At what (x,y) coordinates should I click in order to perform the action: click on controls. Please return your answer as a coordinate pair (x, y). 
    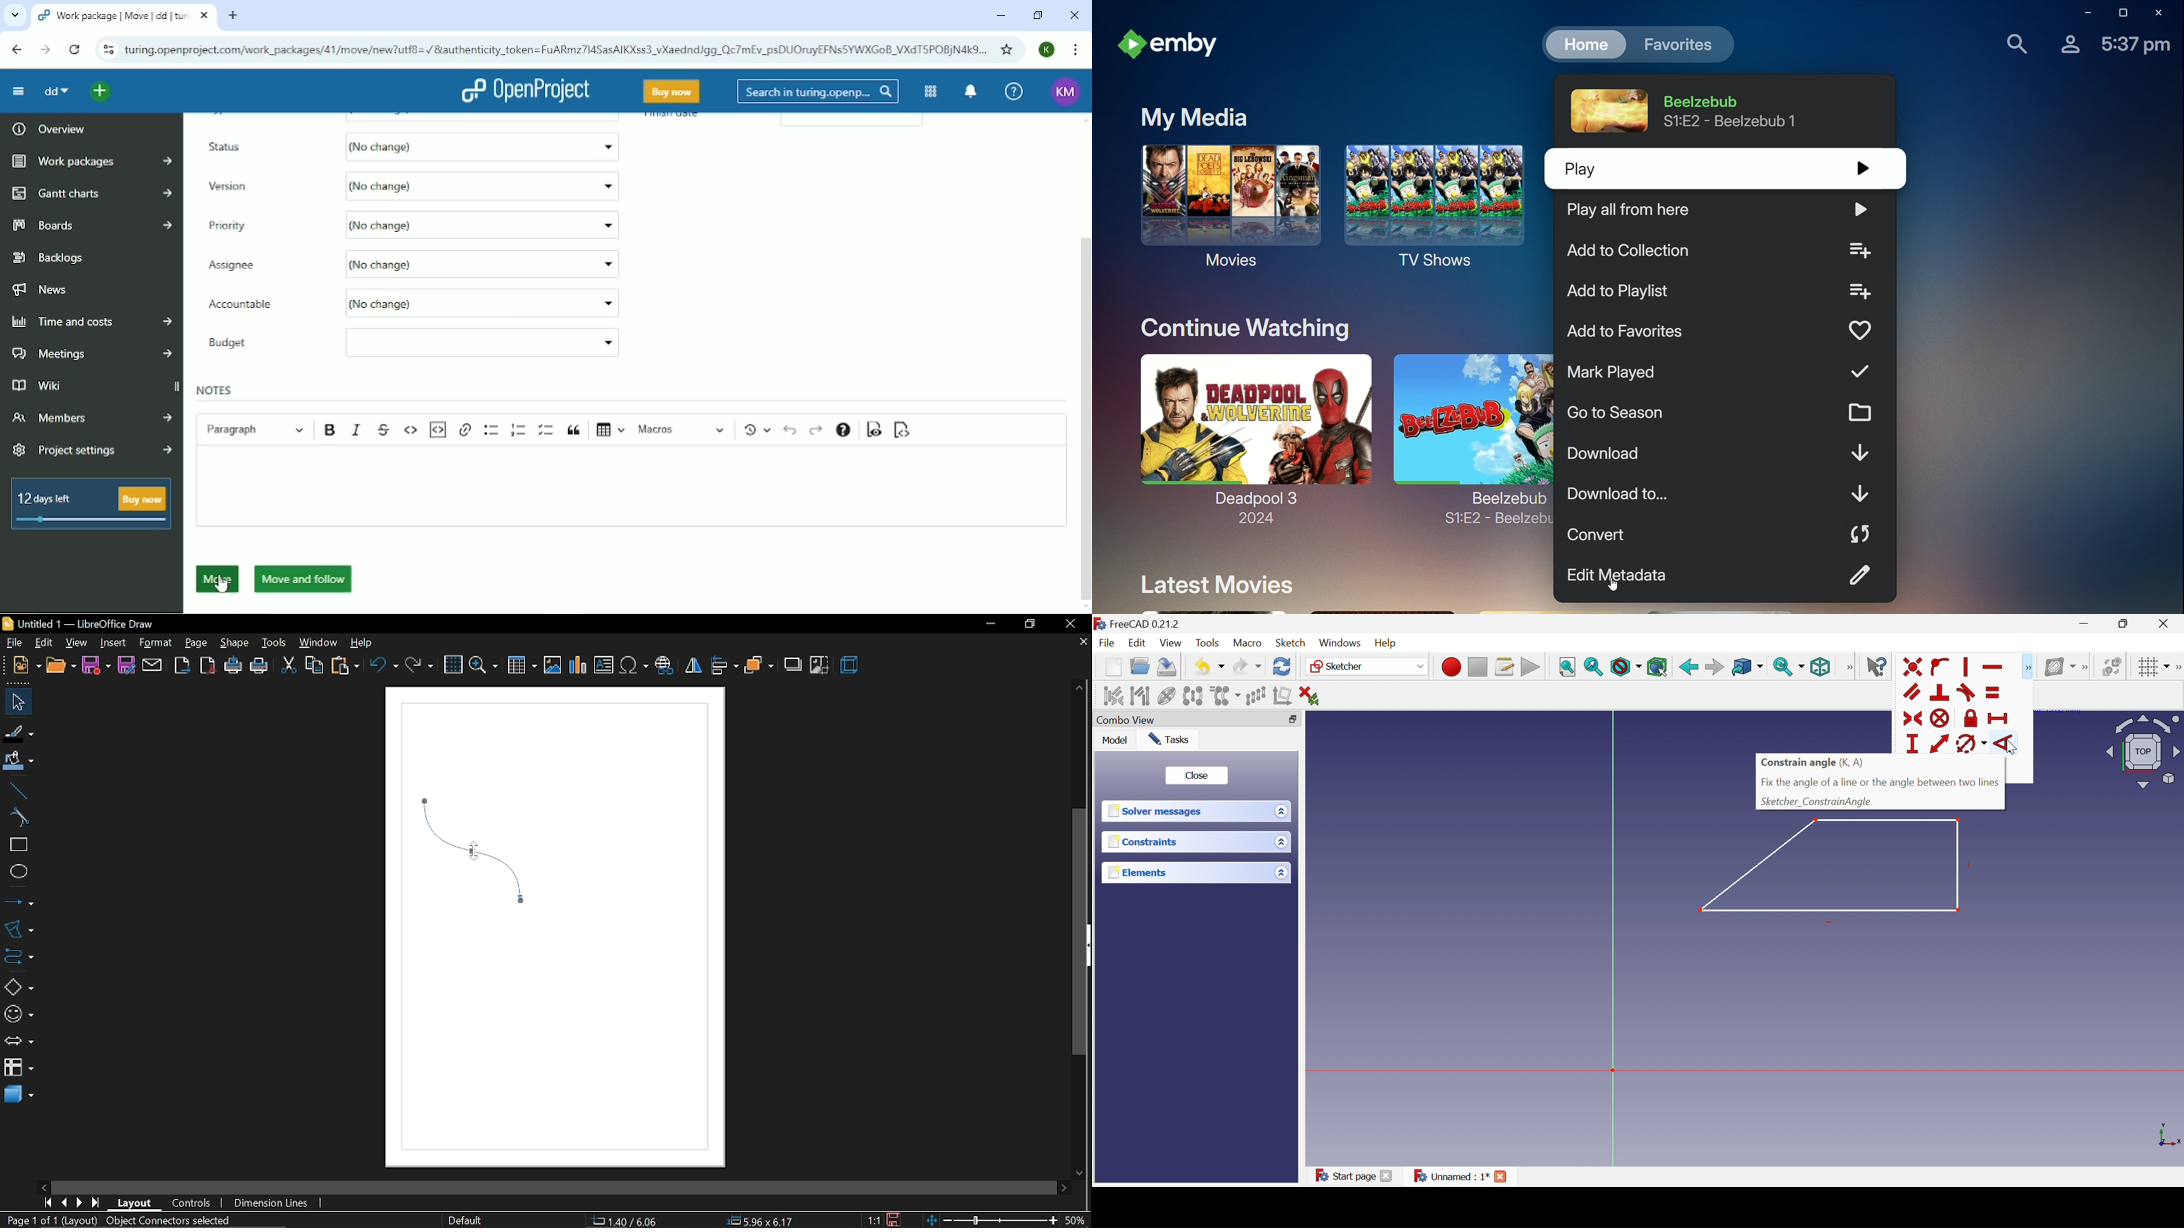
    Looking at the image, I should click on (193, 1204).